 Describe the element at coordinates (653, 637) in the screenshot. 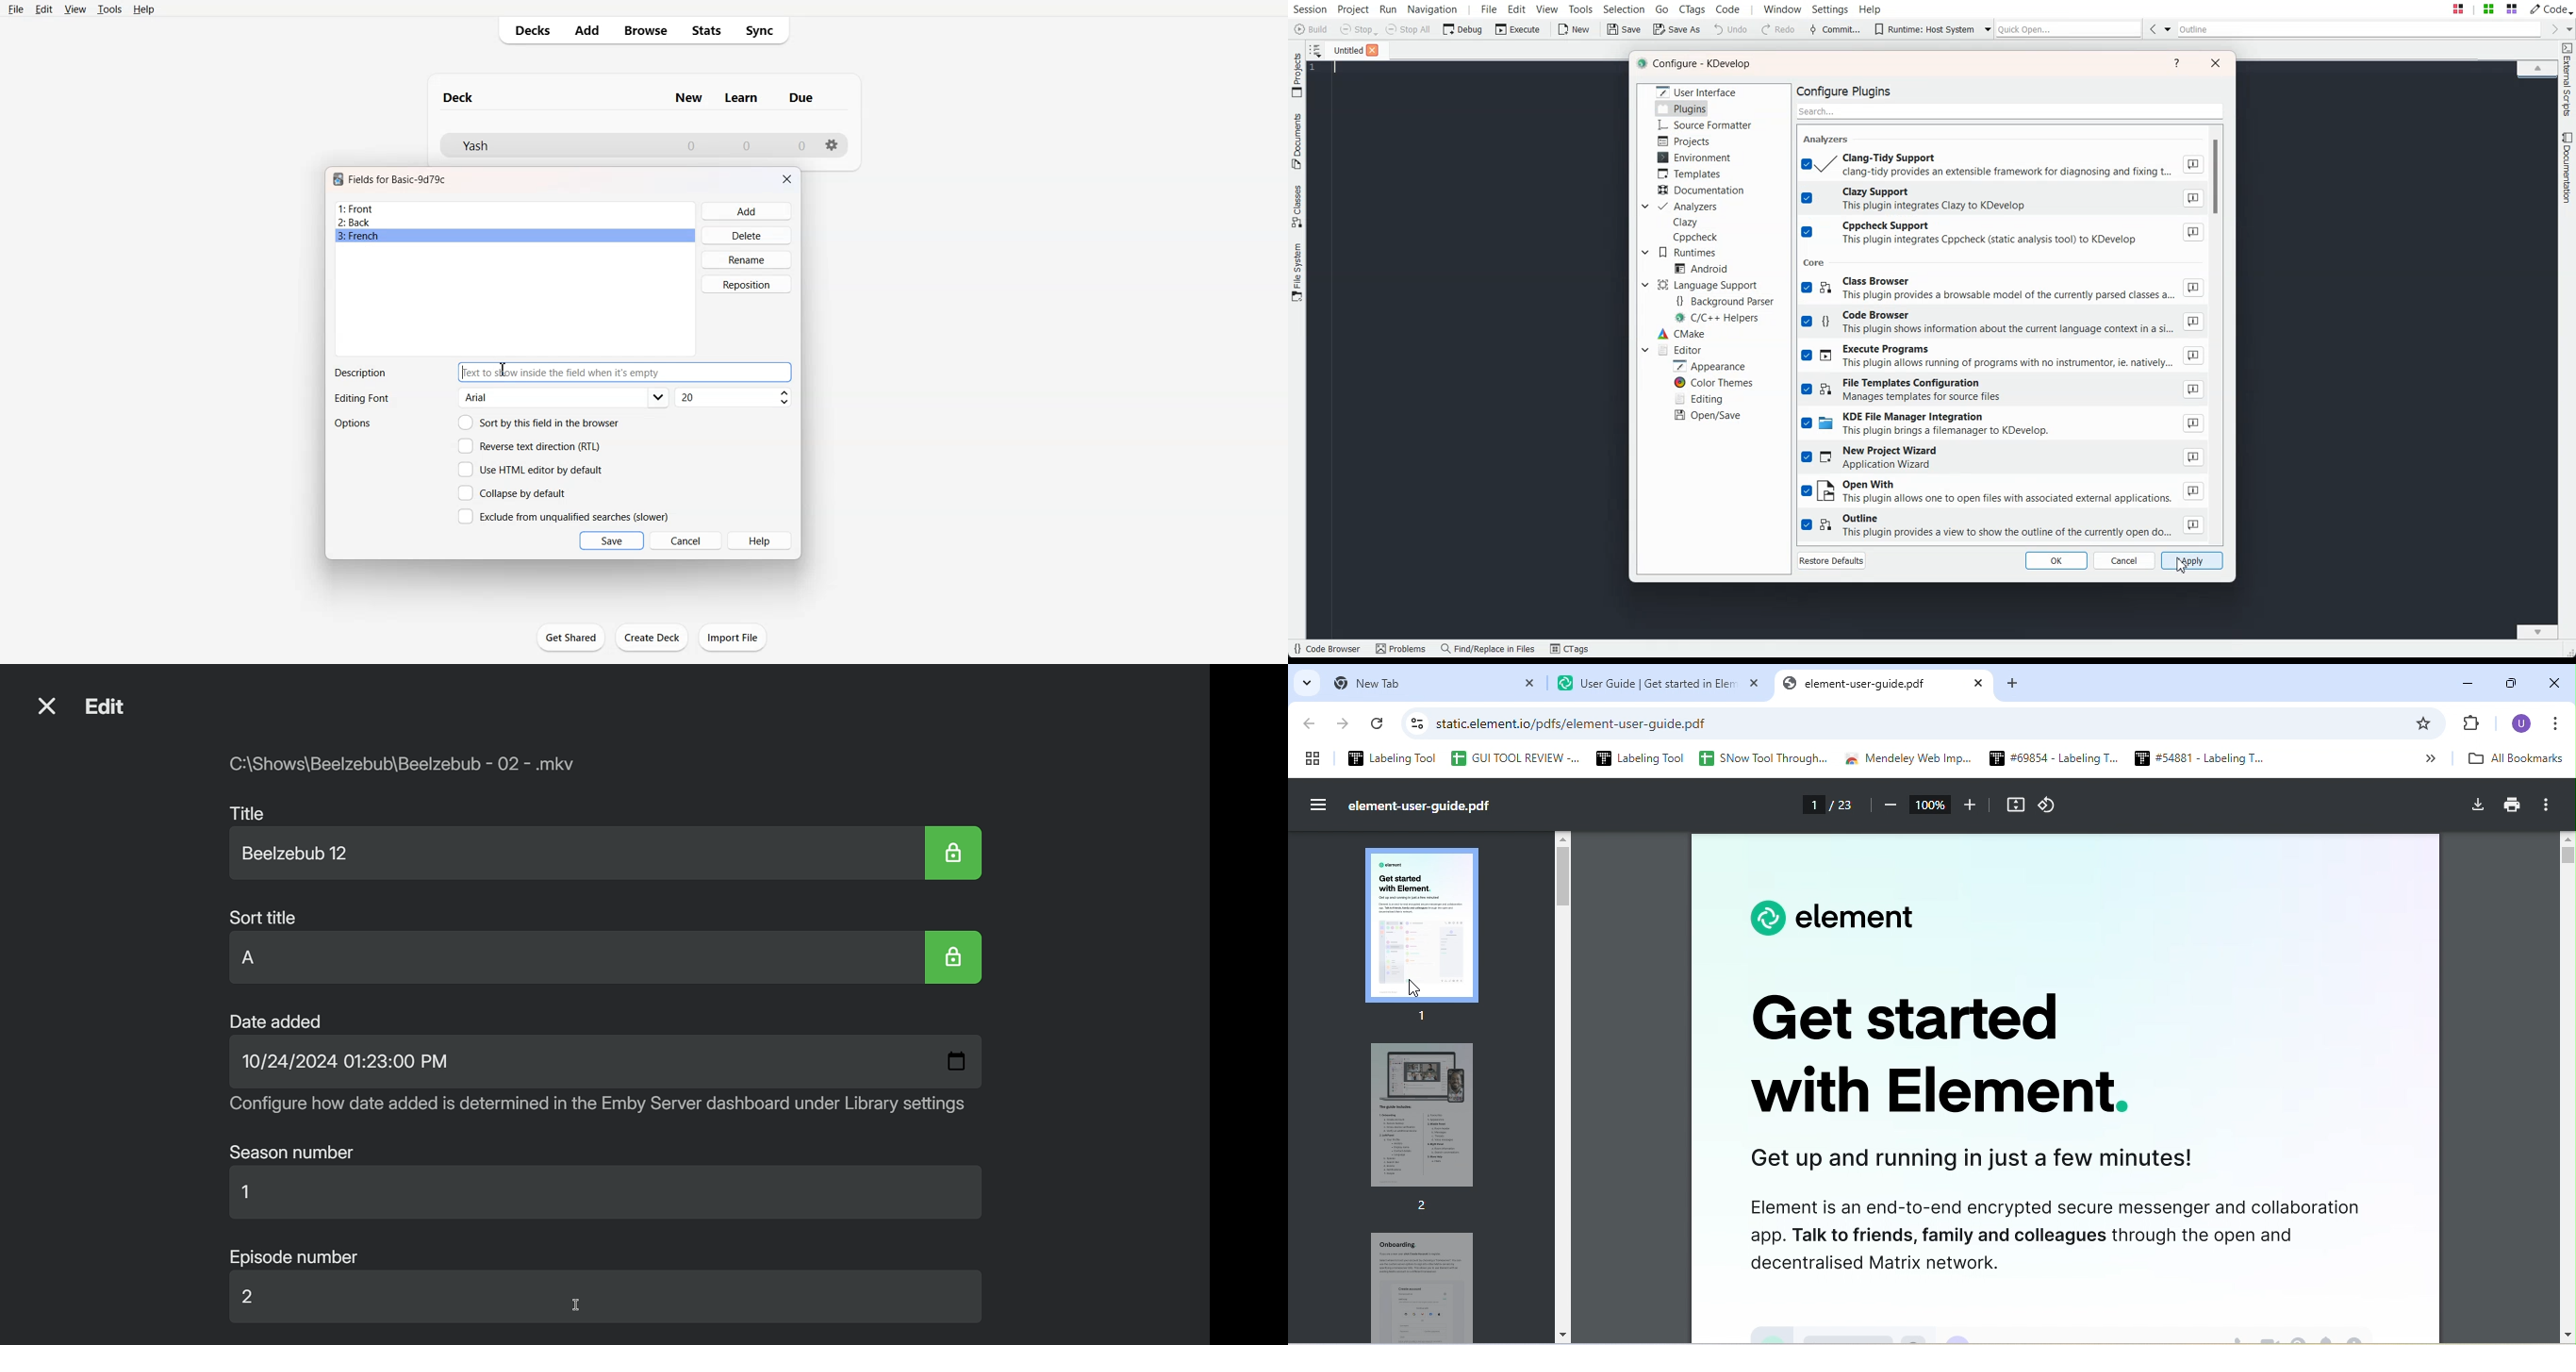

I see `Create Deck` at that location.